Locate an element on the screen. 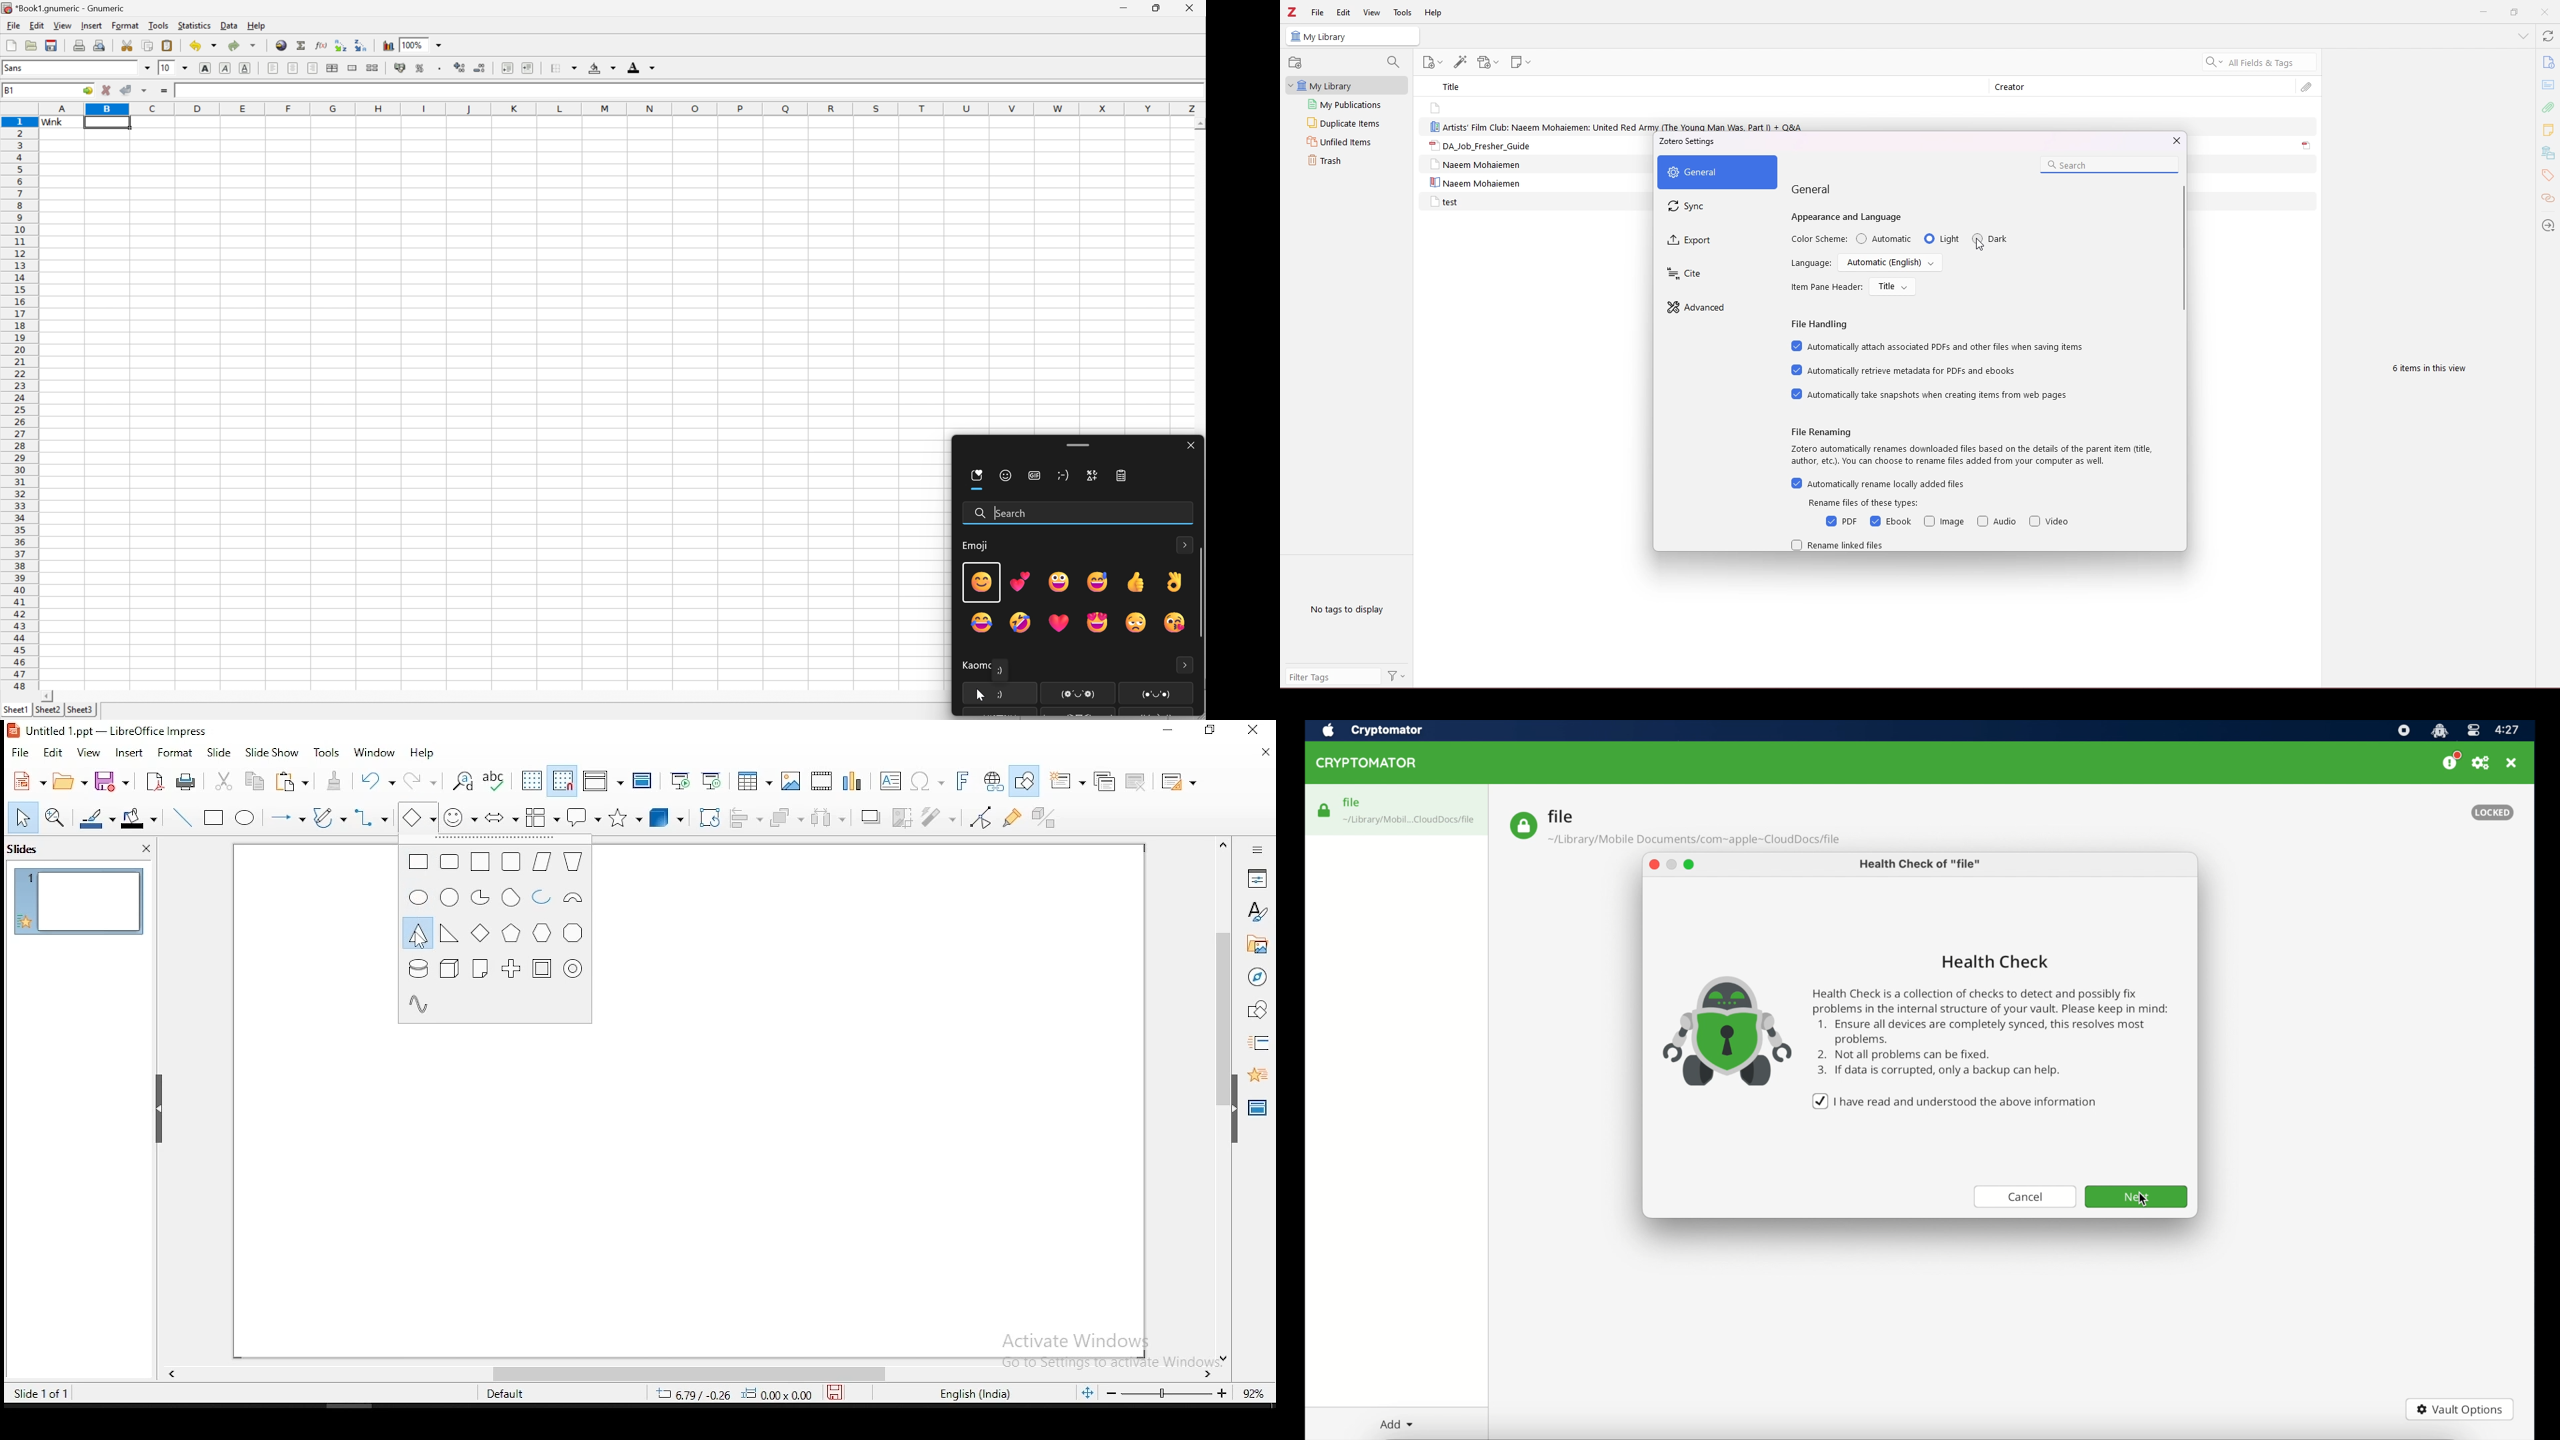 The width and height of the screenshot is (2576, 1456). paste is located at coordinates (295, 783).